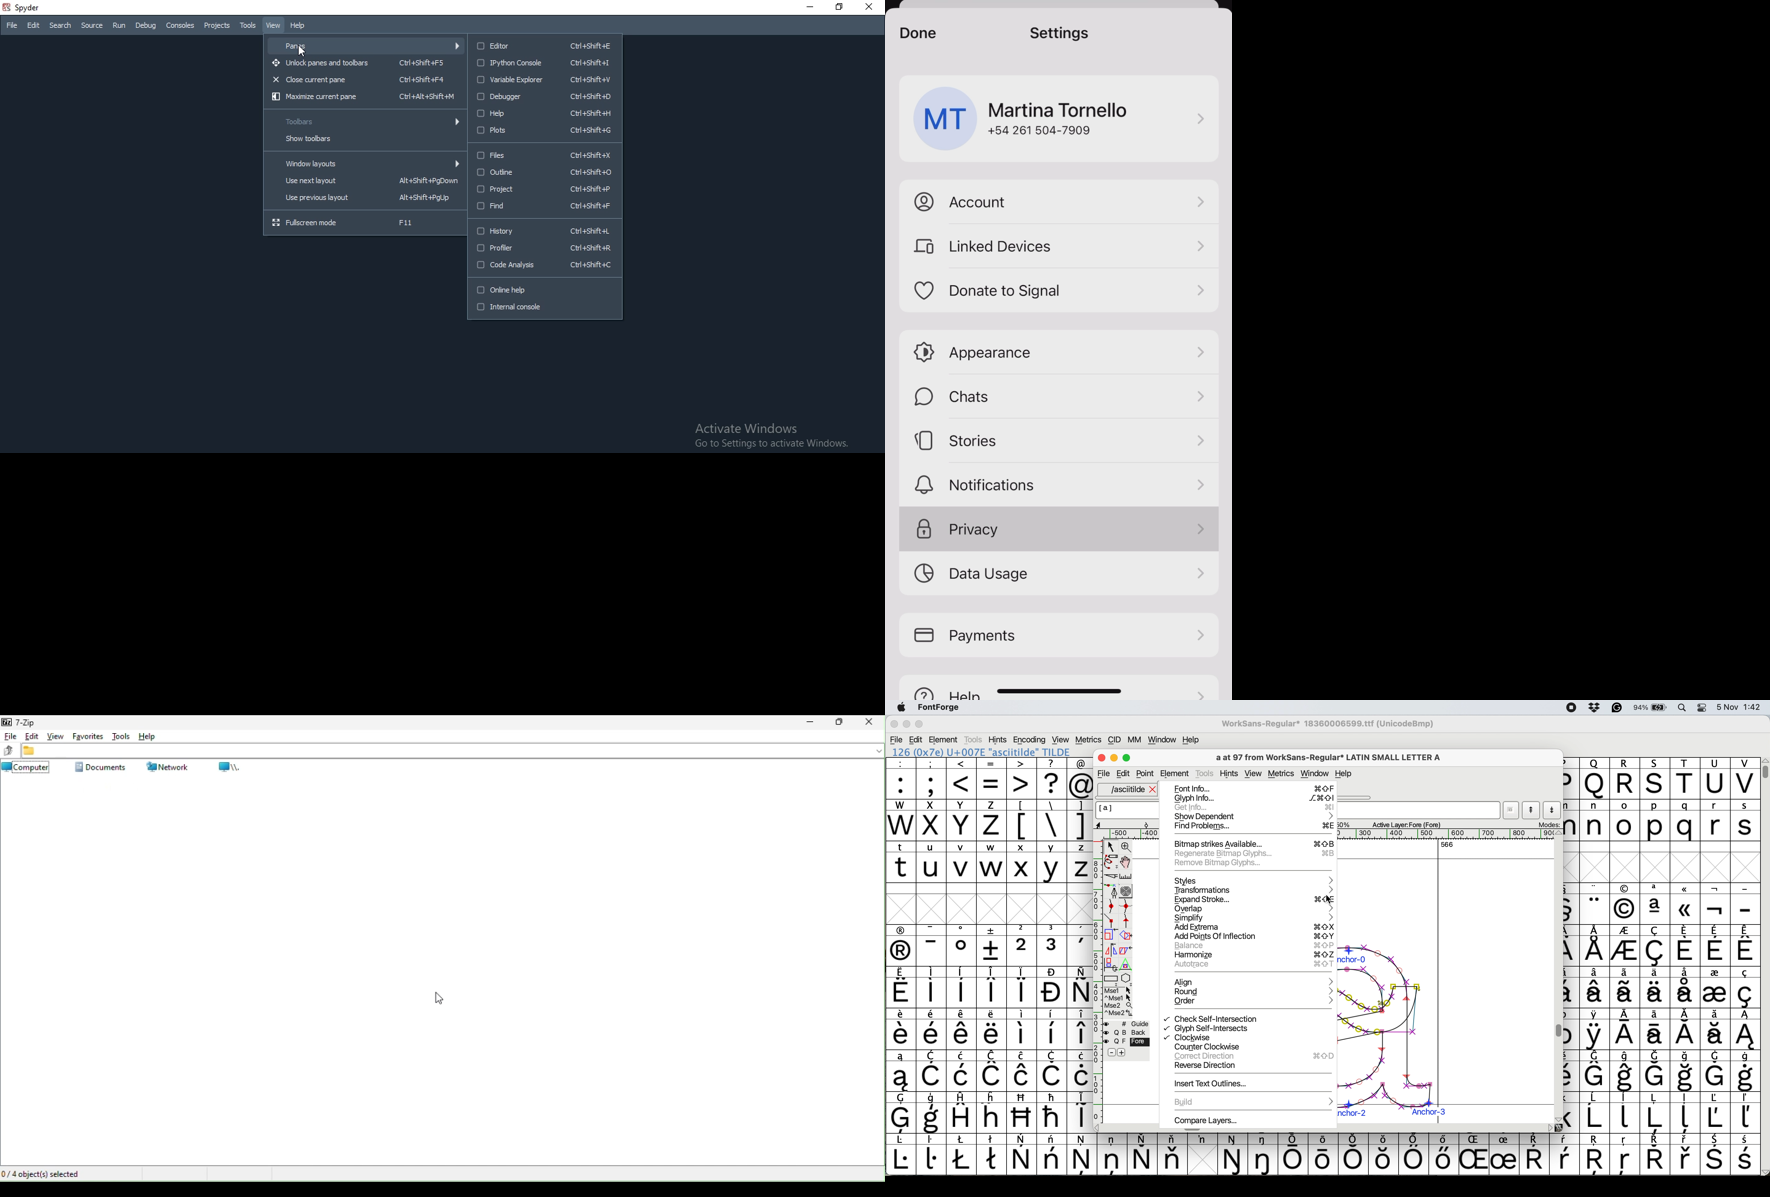 Image resolution: width=1792 pixels, height=1204 pixels. I want to click on payments, so click(1045, 635).